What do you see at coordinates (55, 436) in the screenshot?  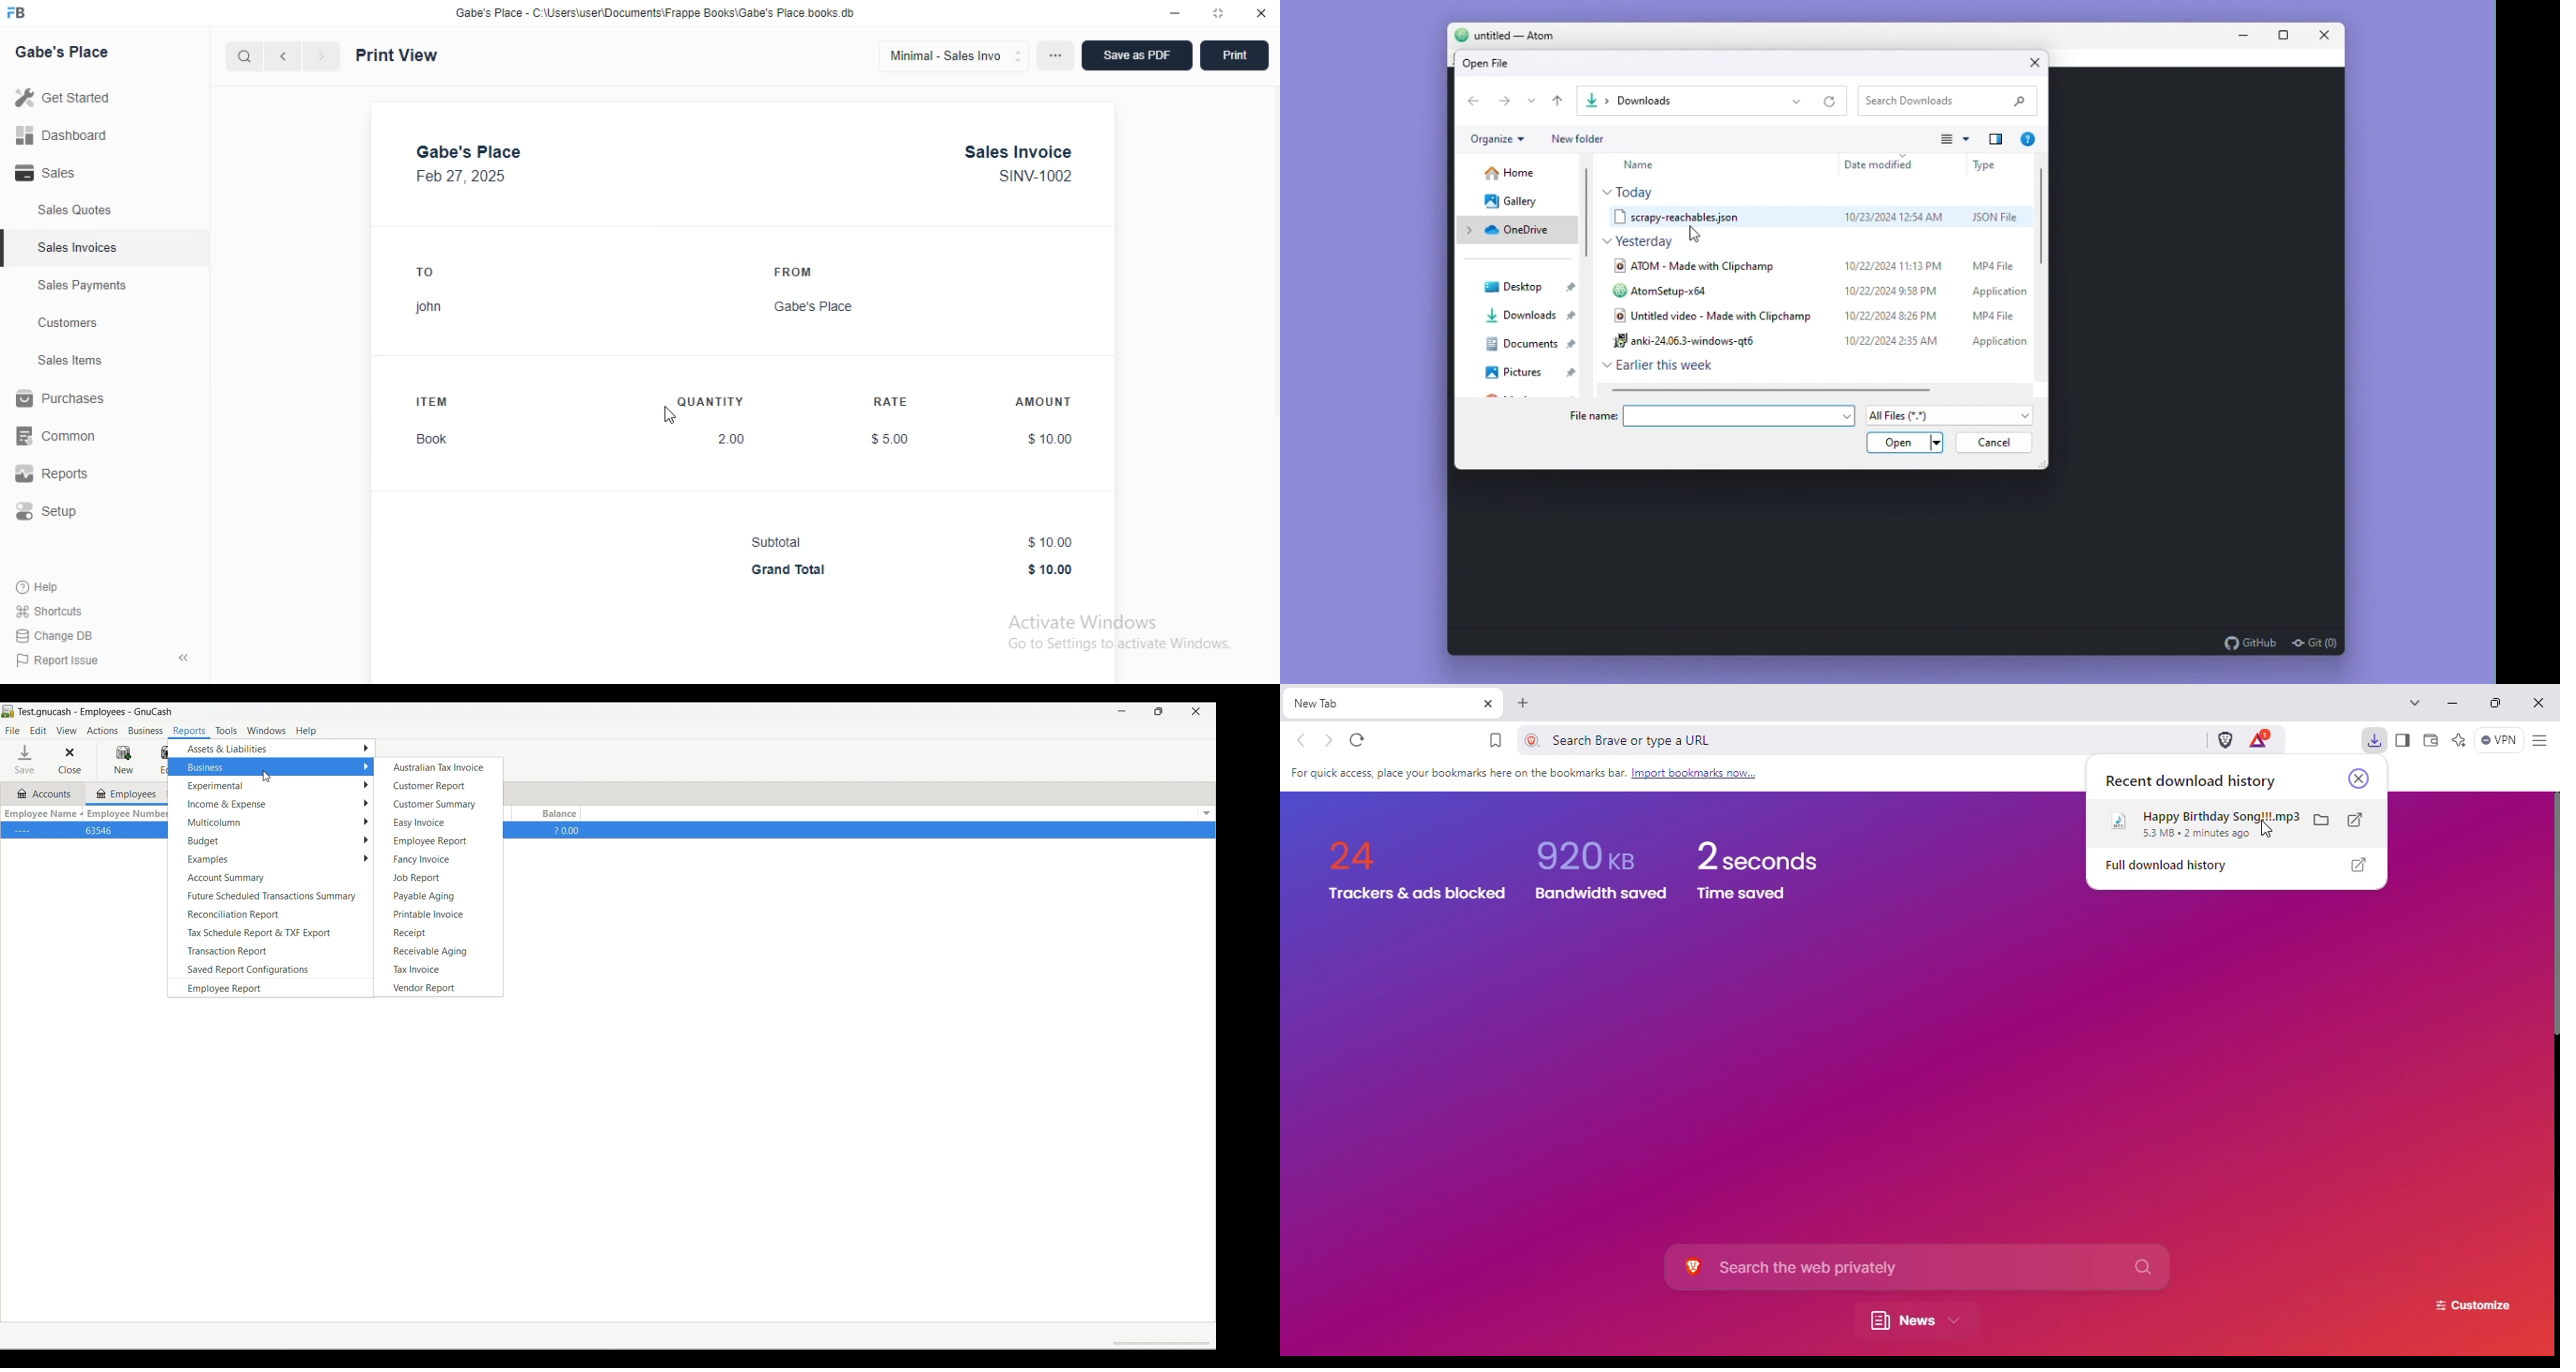 I see `common` at bounding box center [55, 436].